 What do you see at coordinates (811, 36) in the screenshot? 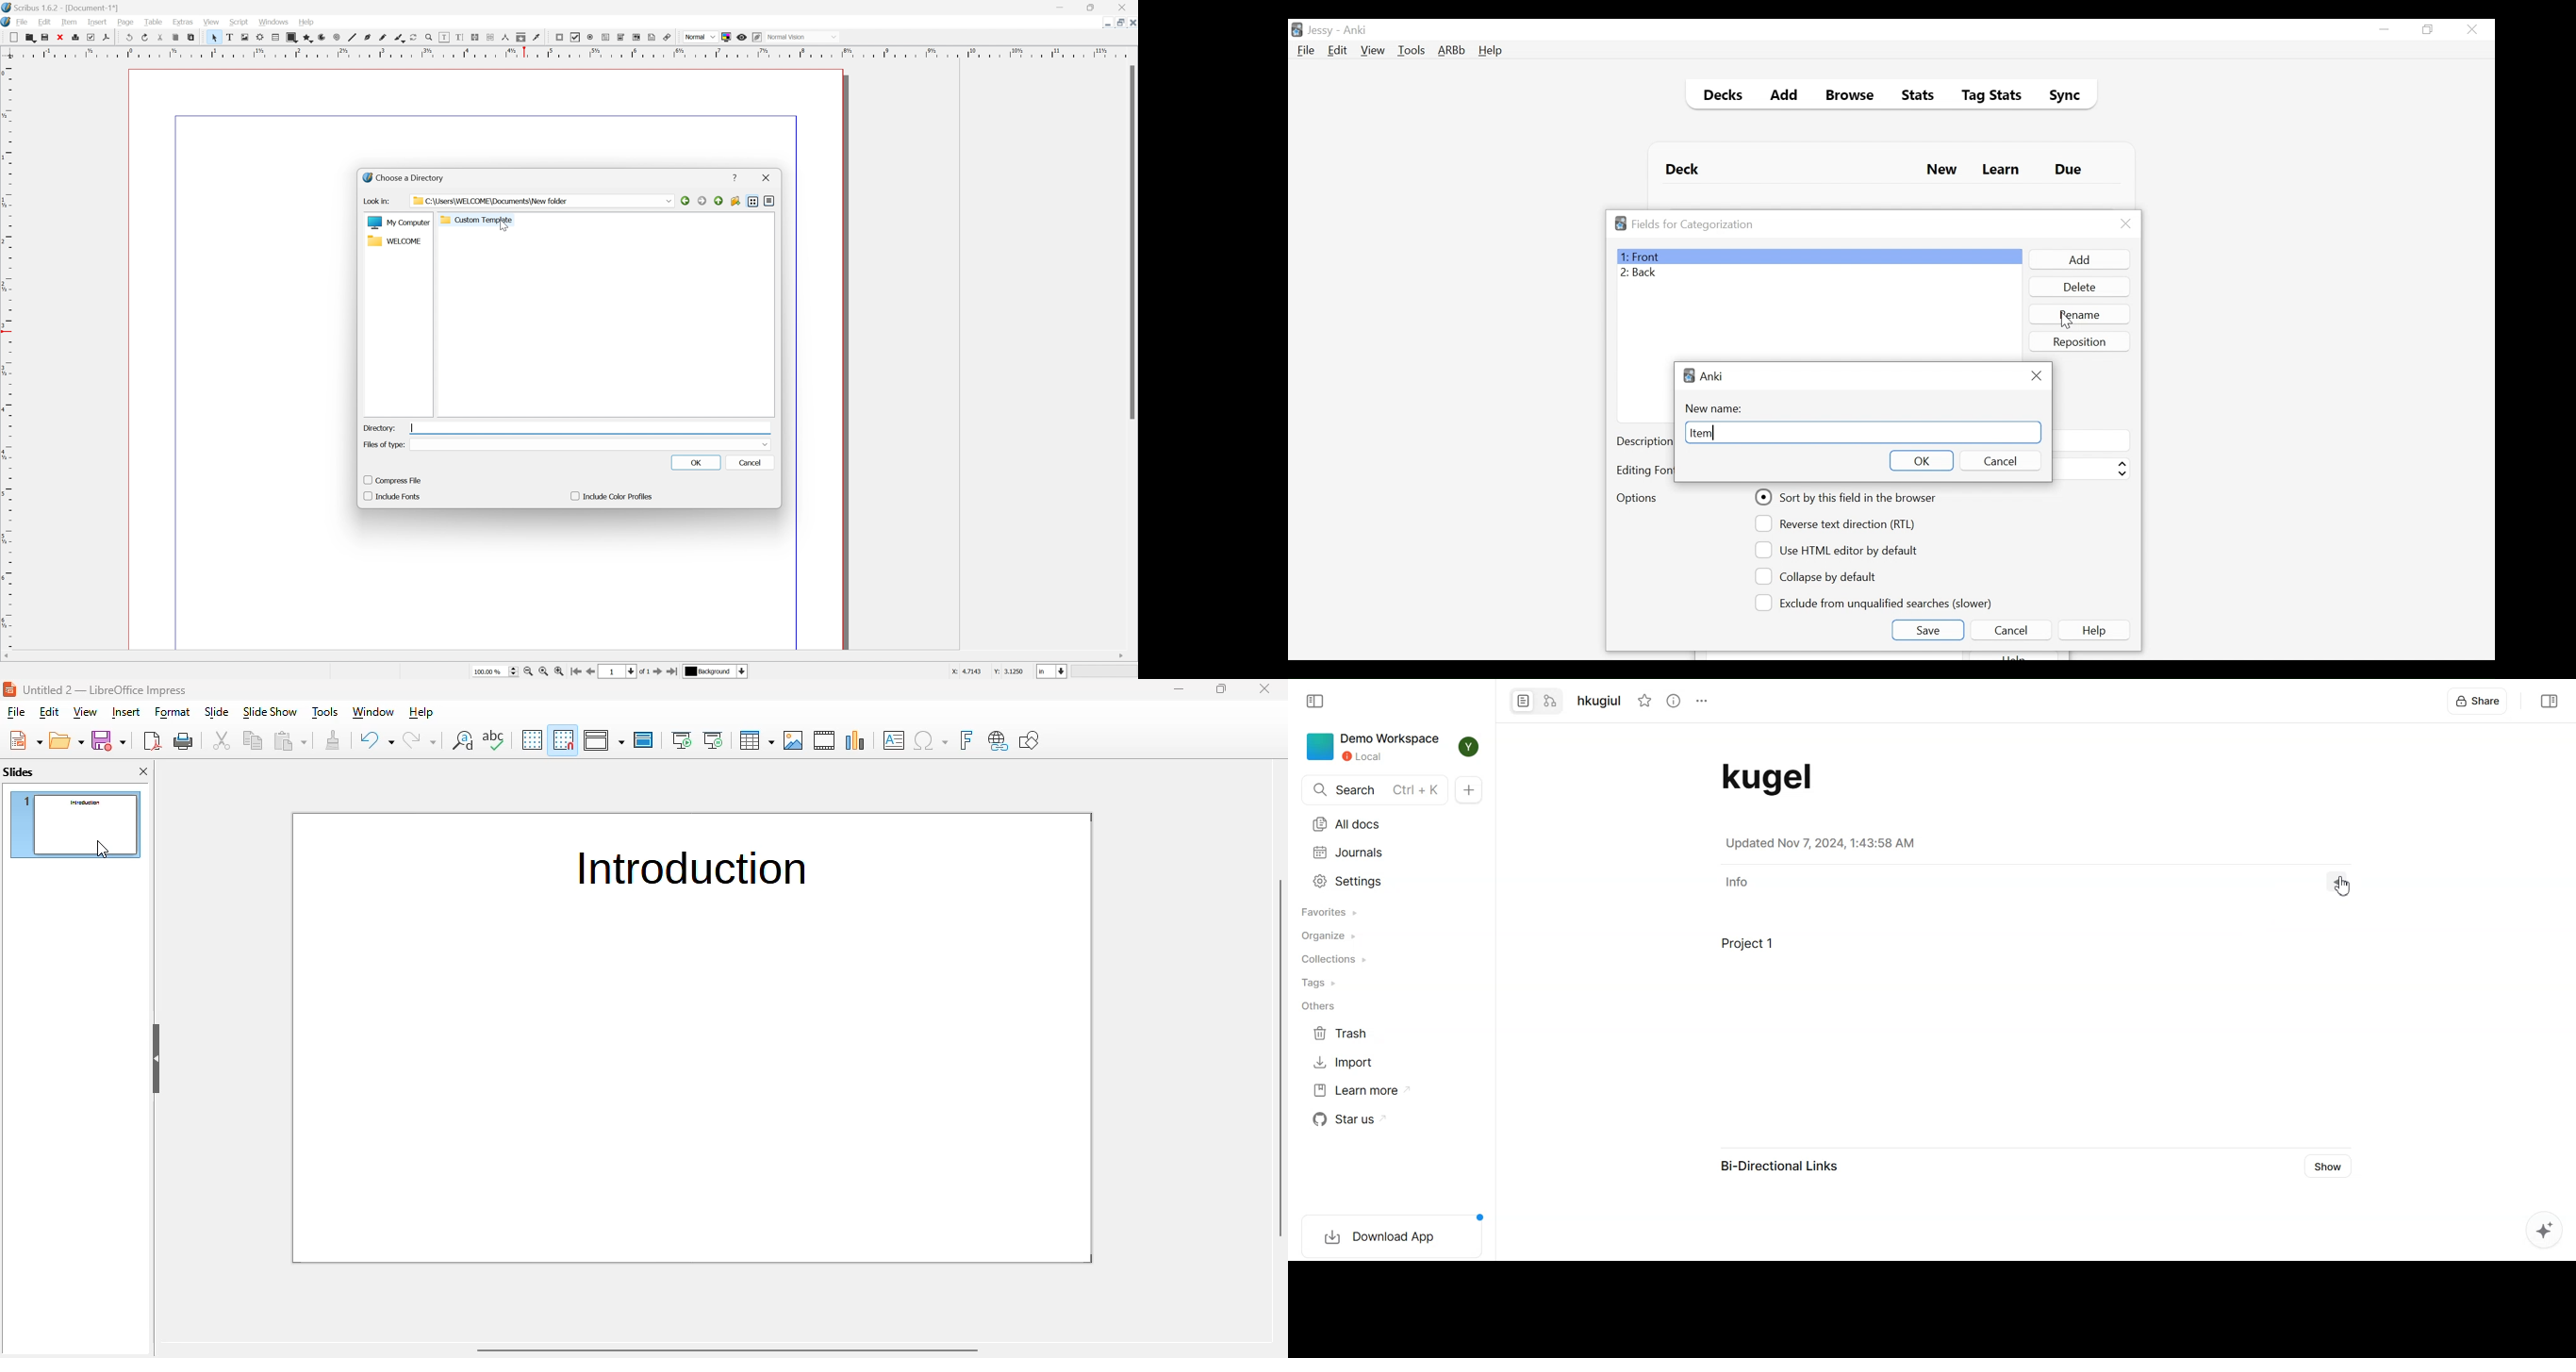
I see `Normal vision` at bounding box center [811, 36].